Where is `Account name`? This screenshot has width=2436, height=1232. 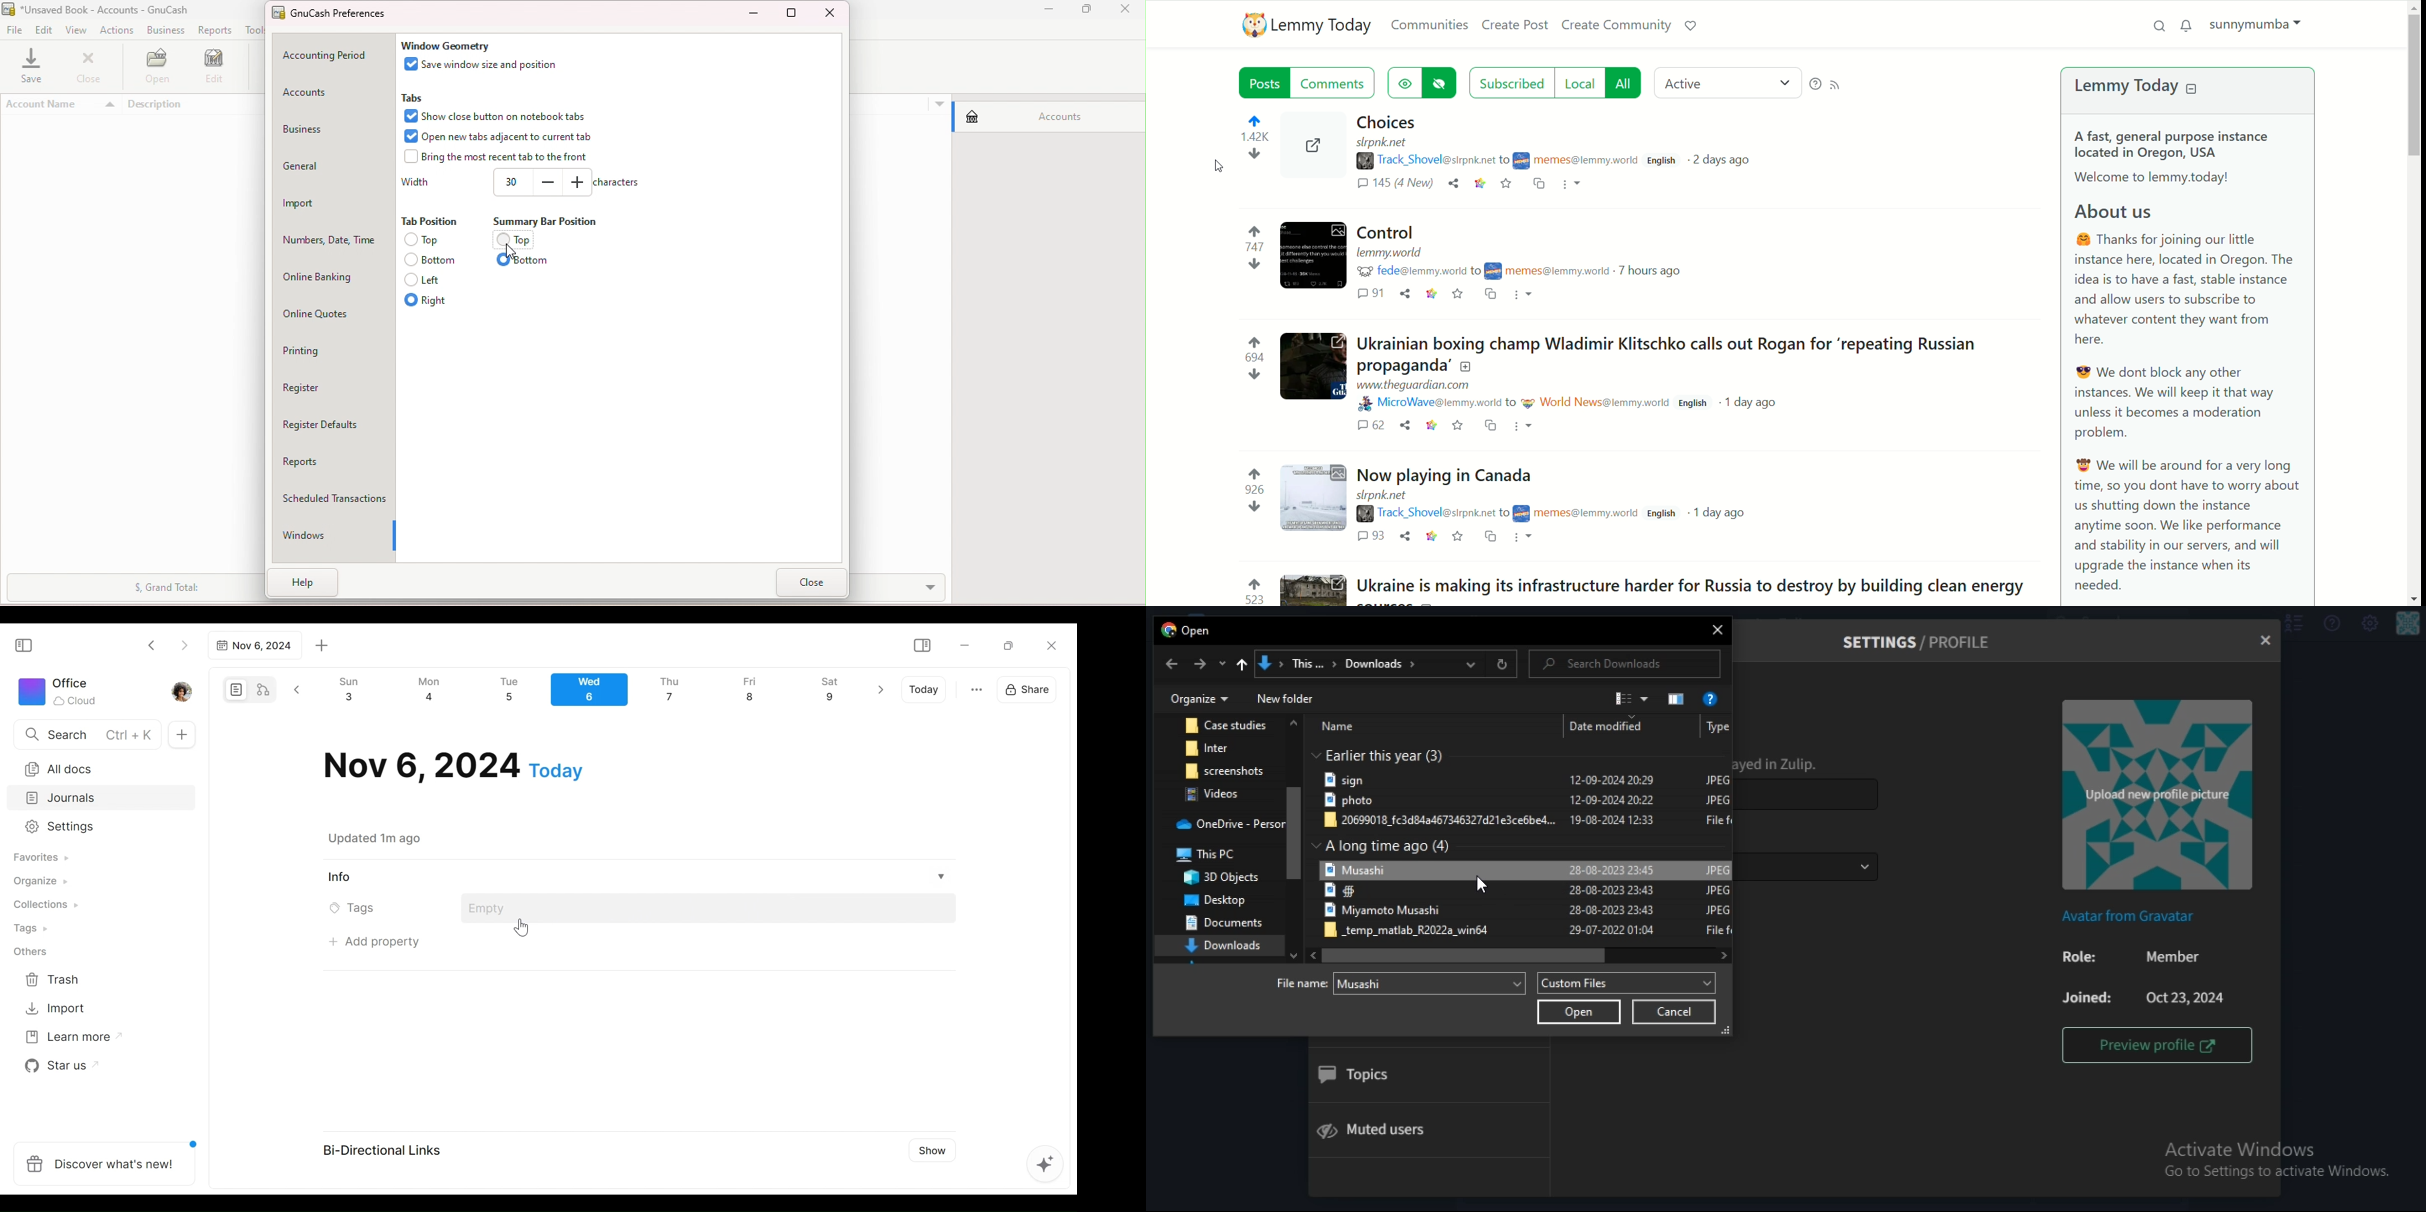
Account name is located at coordinates (64, 106).